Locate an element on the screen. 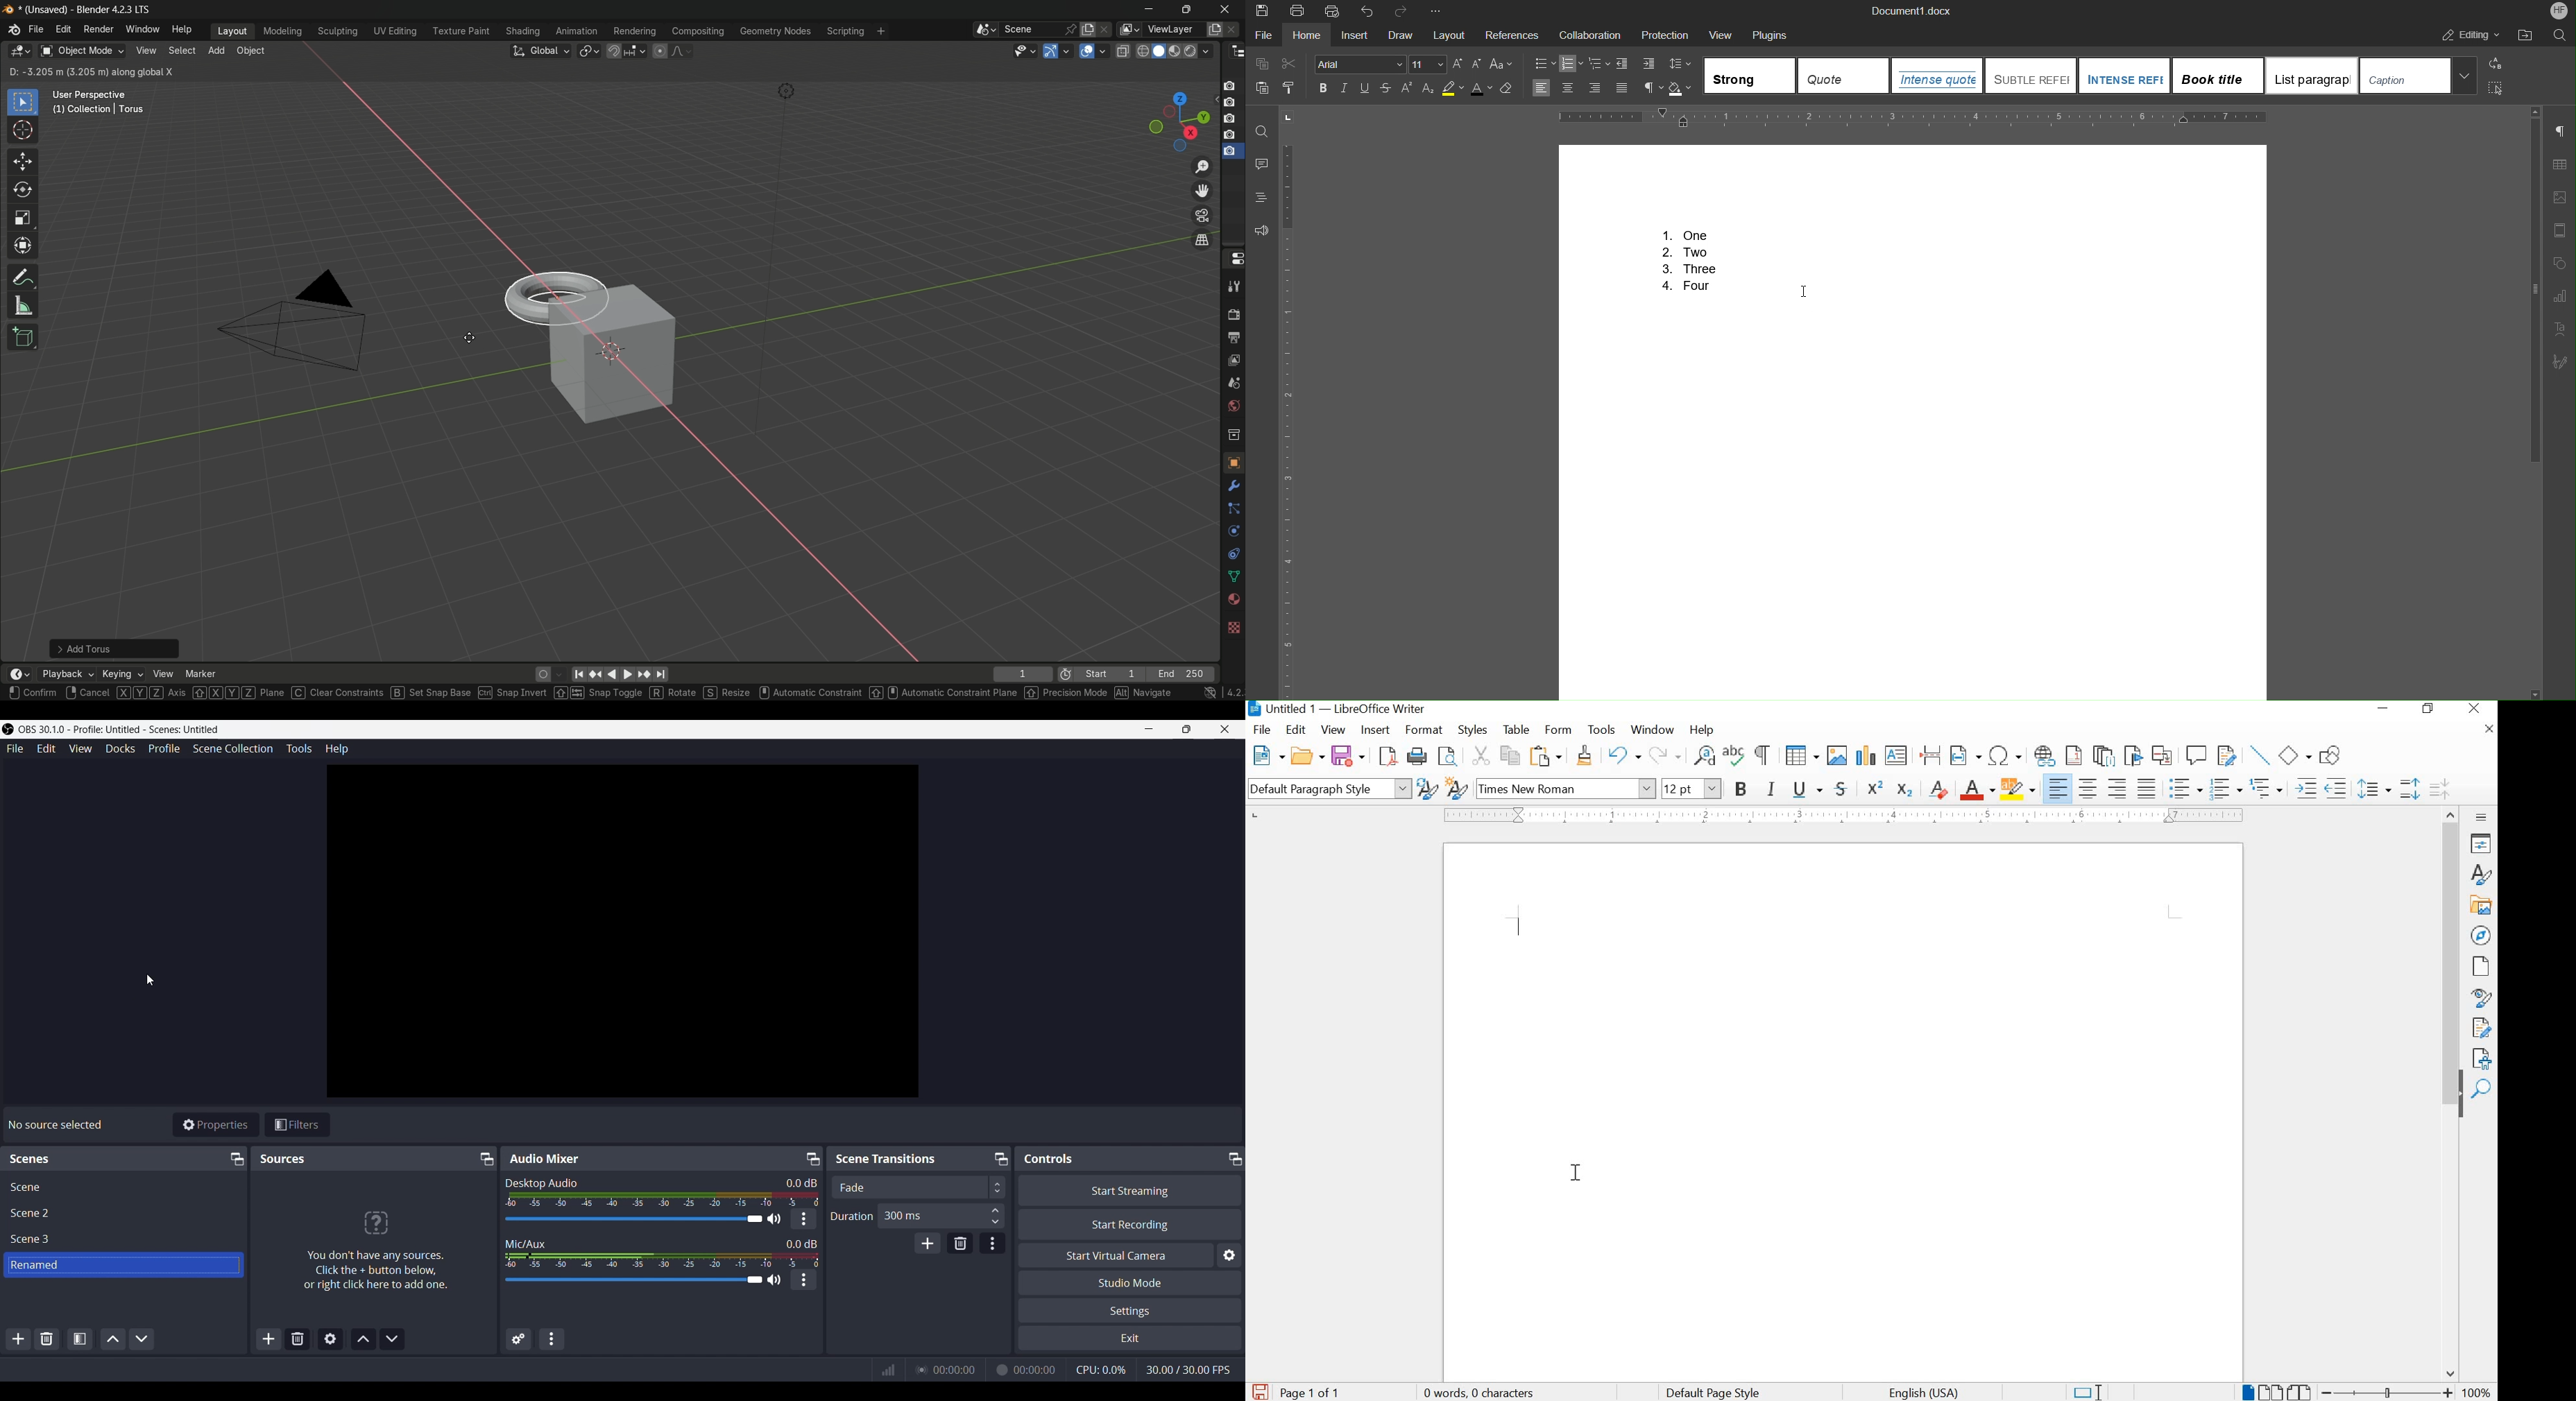 This screenshot has height=1428, width=2576. Intense Quote is located at coordinates (1938, 76).